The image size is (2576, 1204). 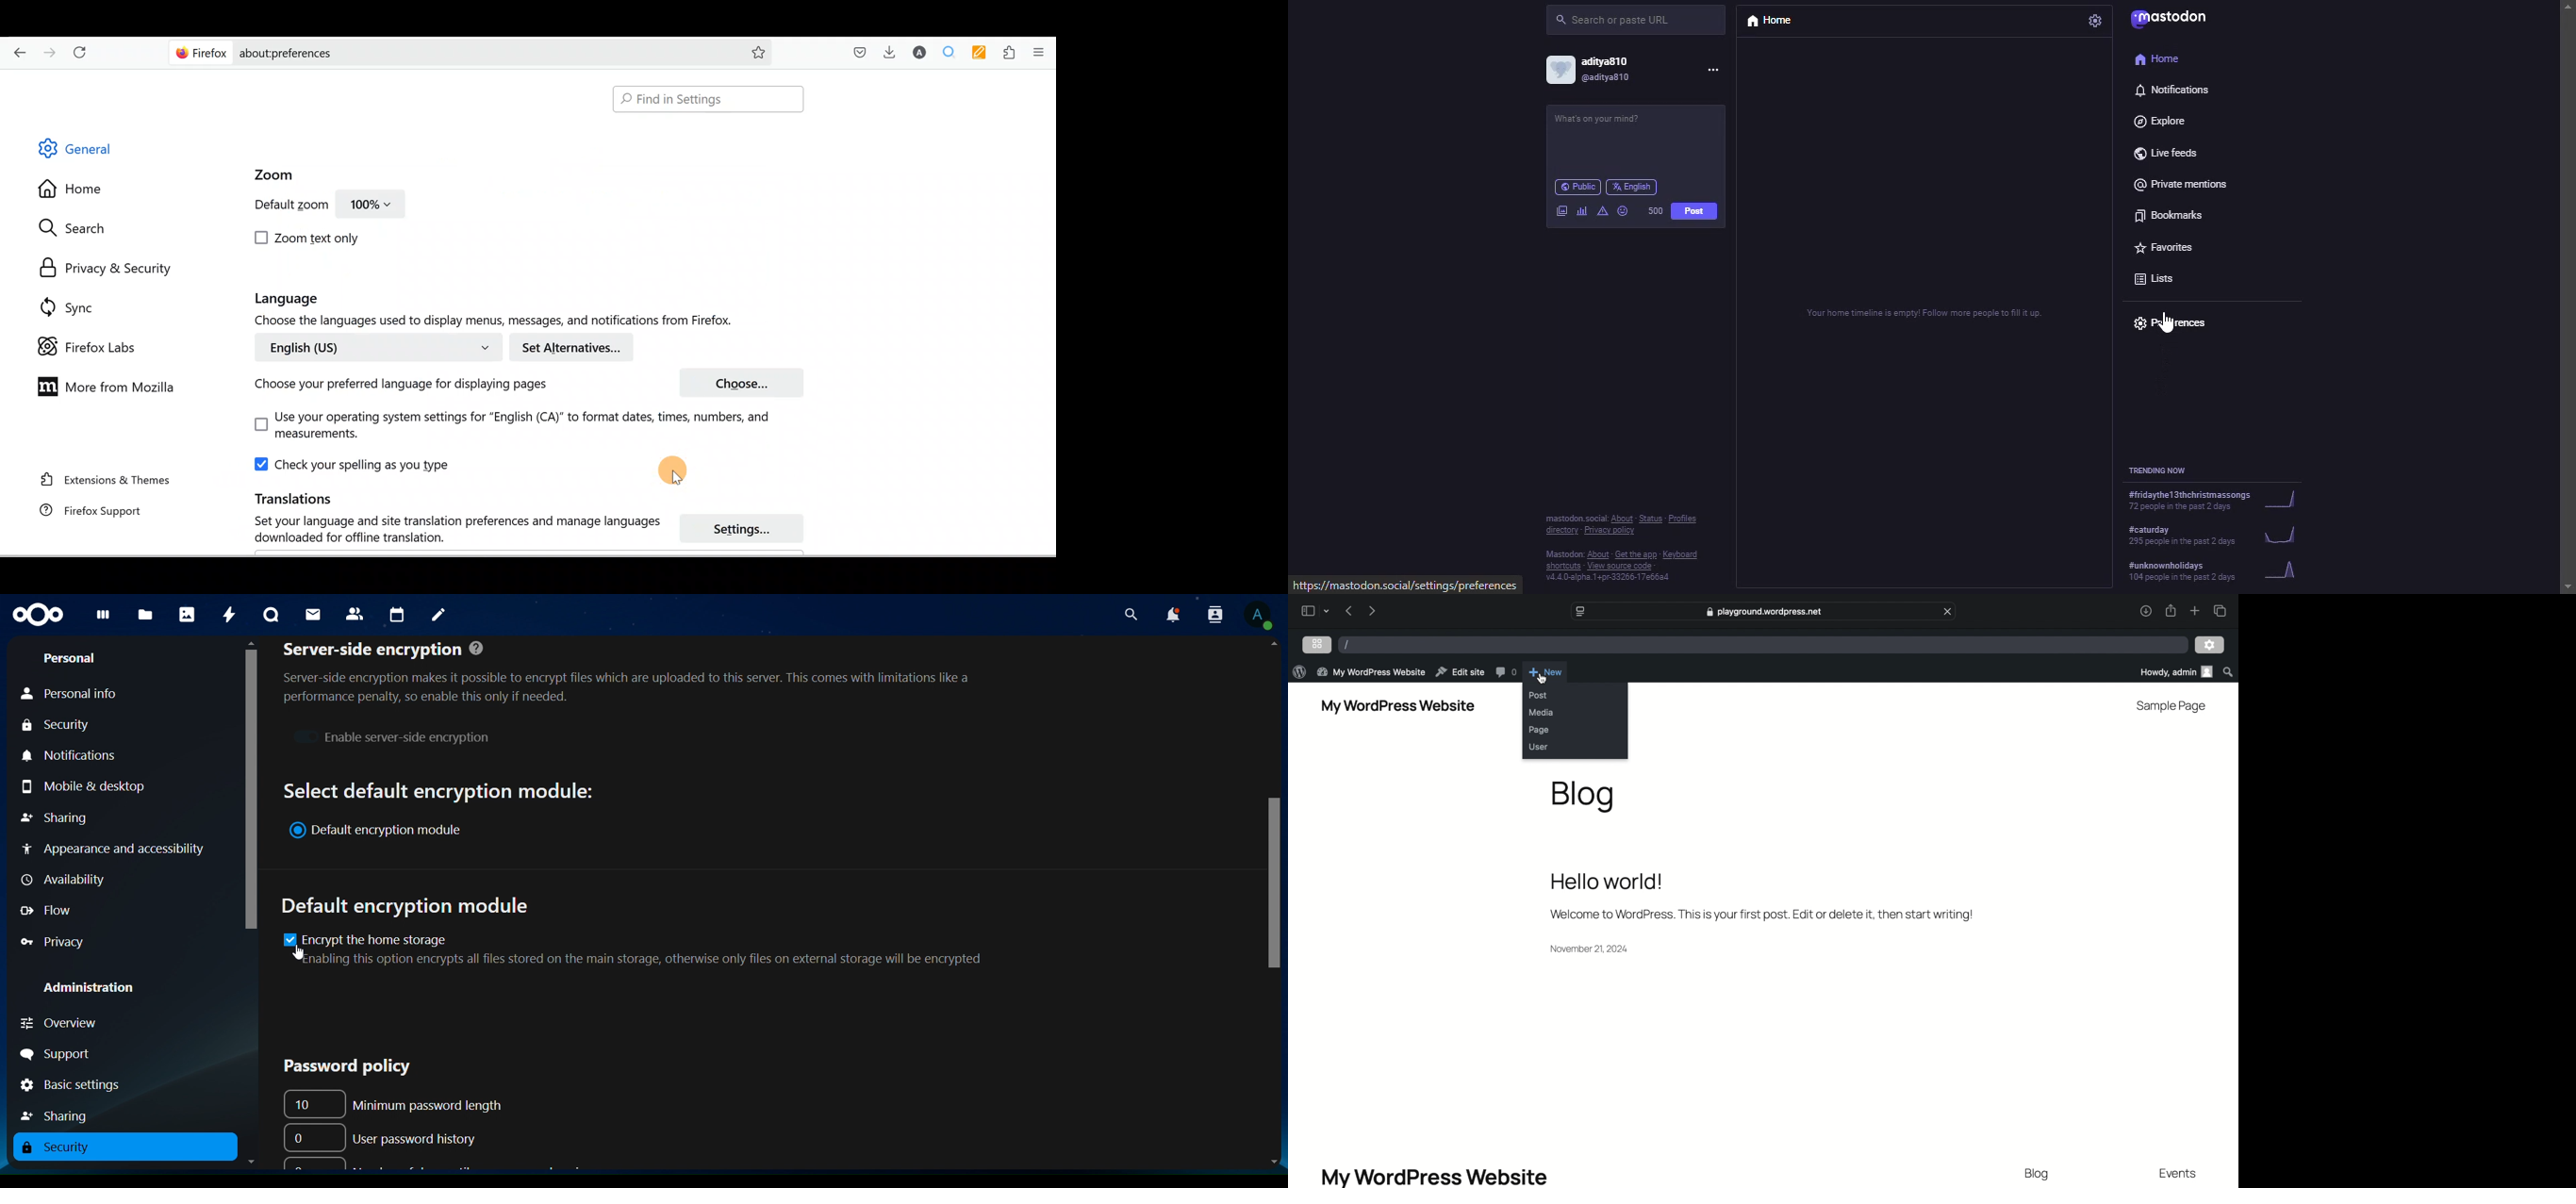 What do you see at coordinates (1547, 672) in the screenshot?
I see `new` at bounding box center [1547, 672].